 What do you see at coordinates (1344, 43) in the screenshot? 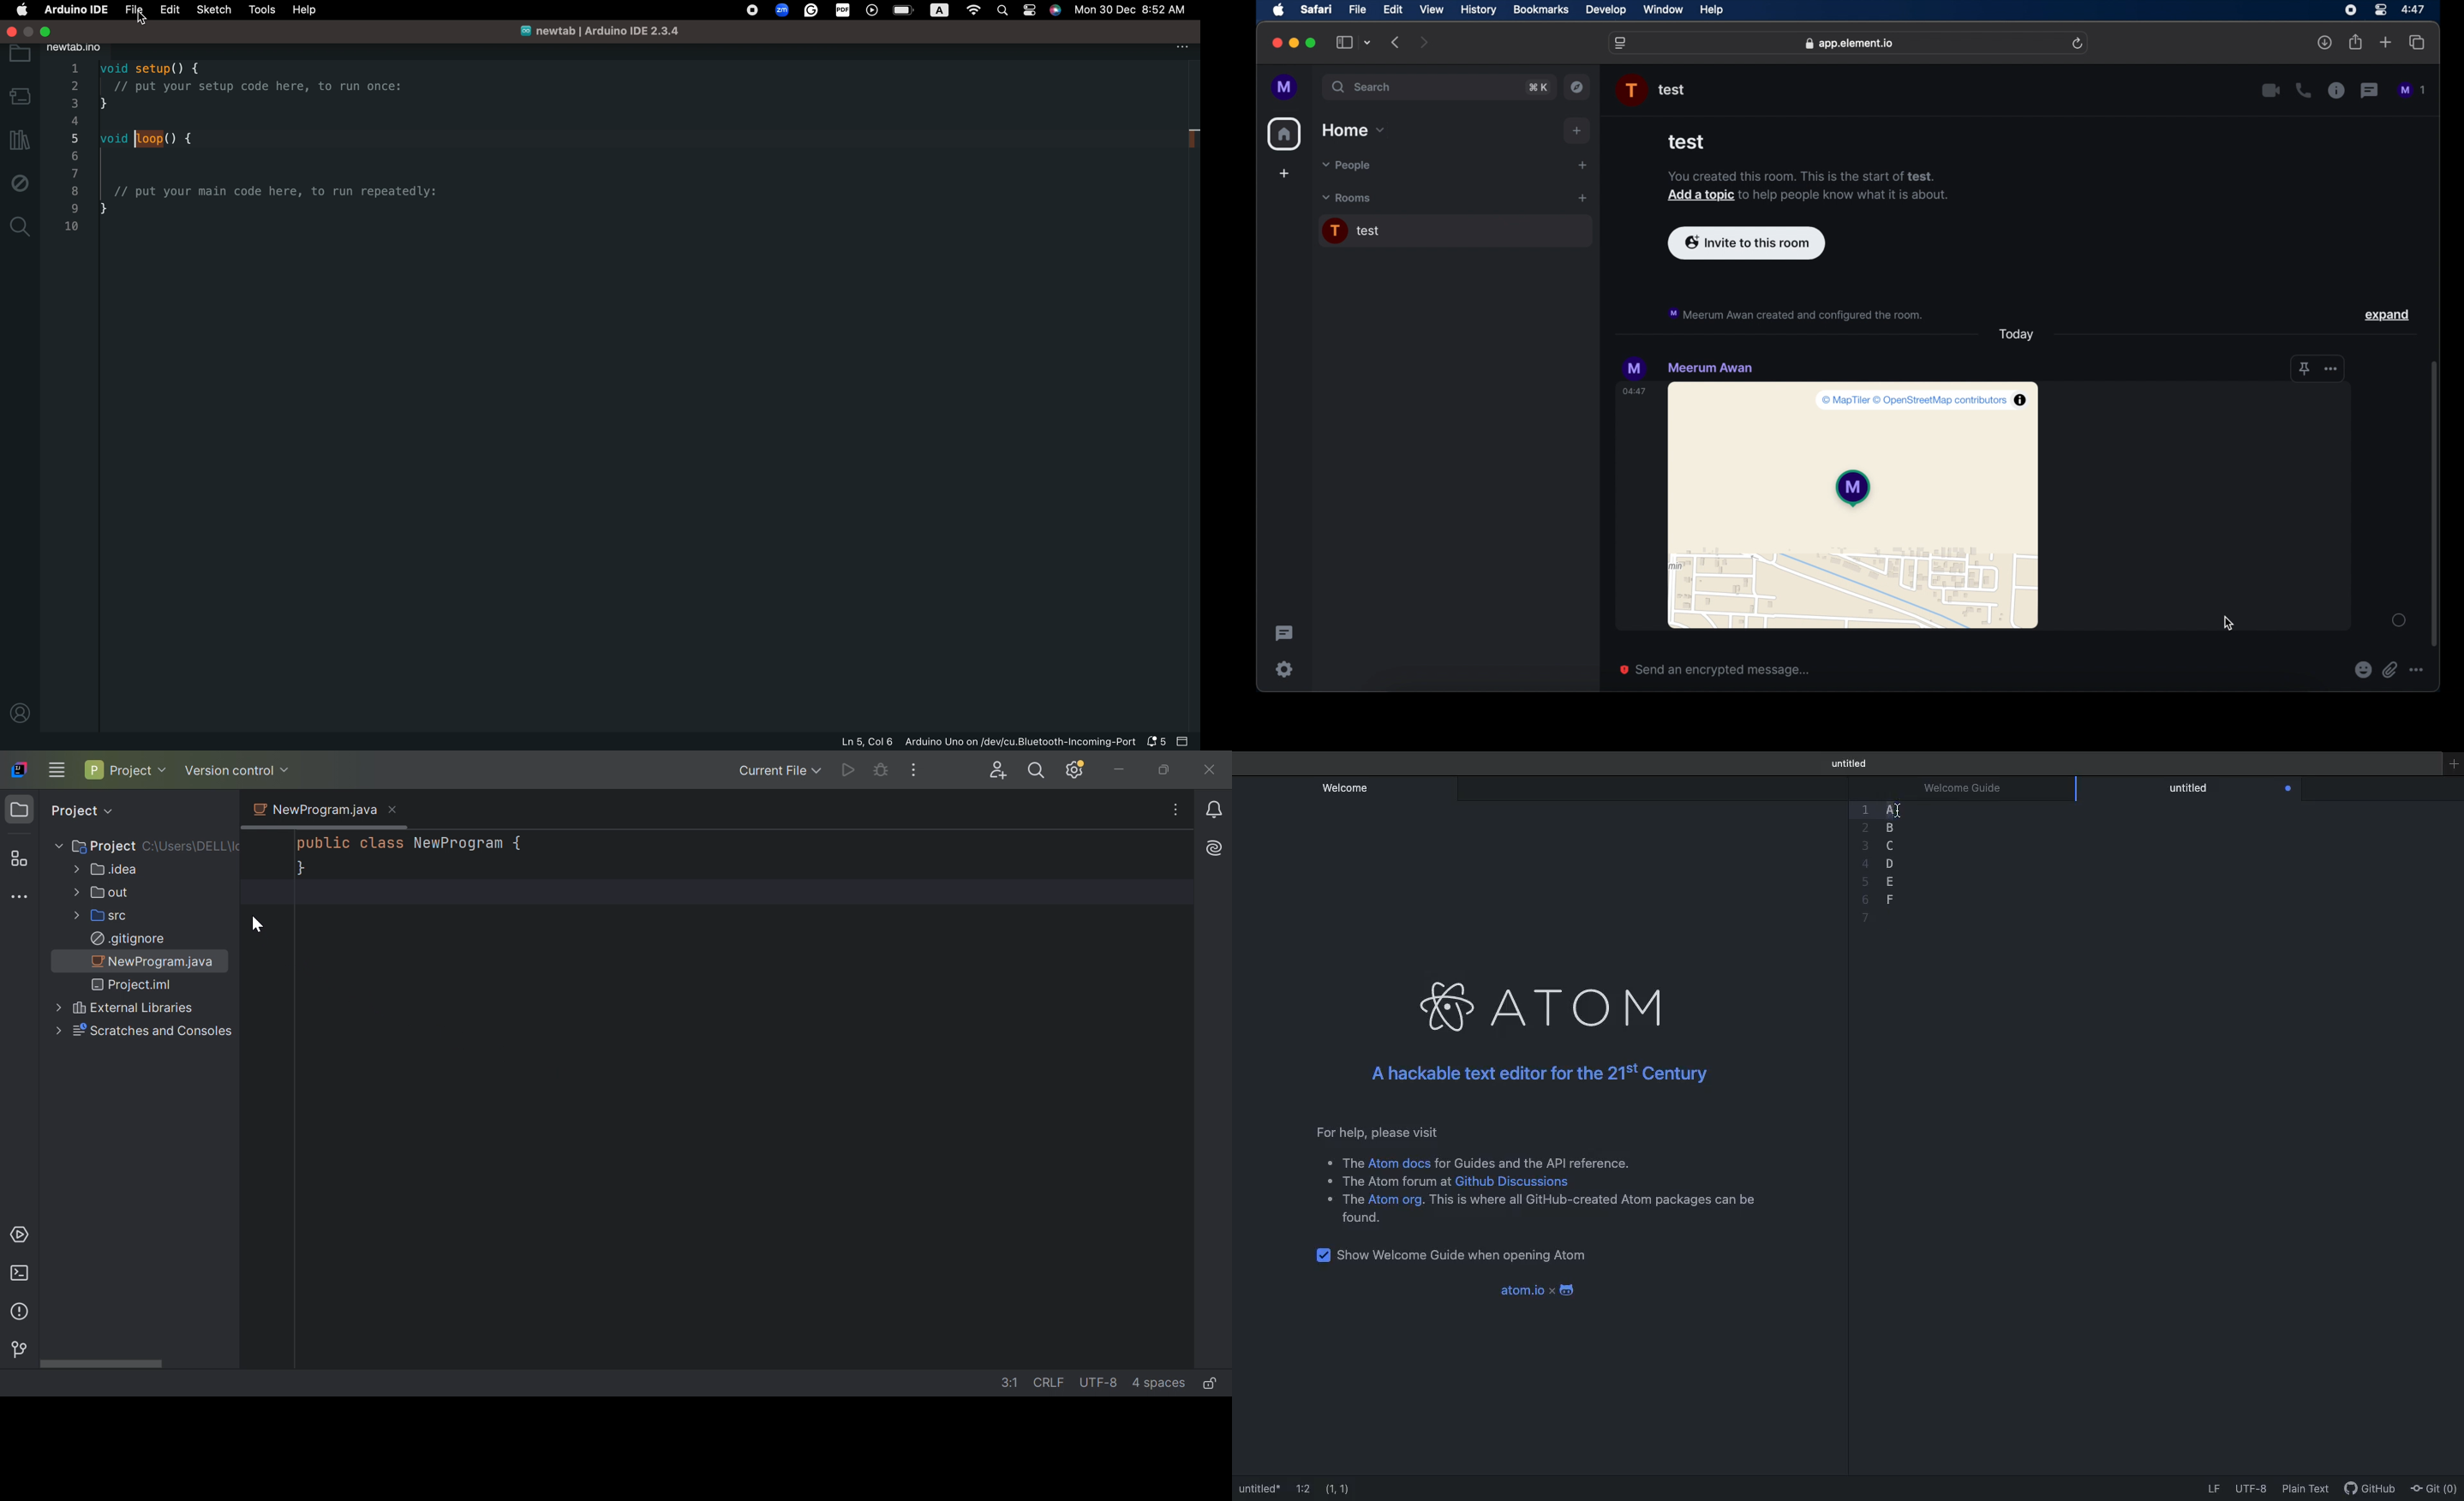
I see `show sidebar` at bounding box center [1344, 43].